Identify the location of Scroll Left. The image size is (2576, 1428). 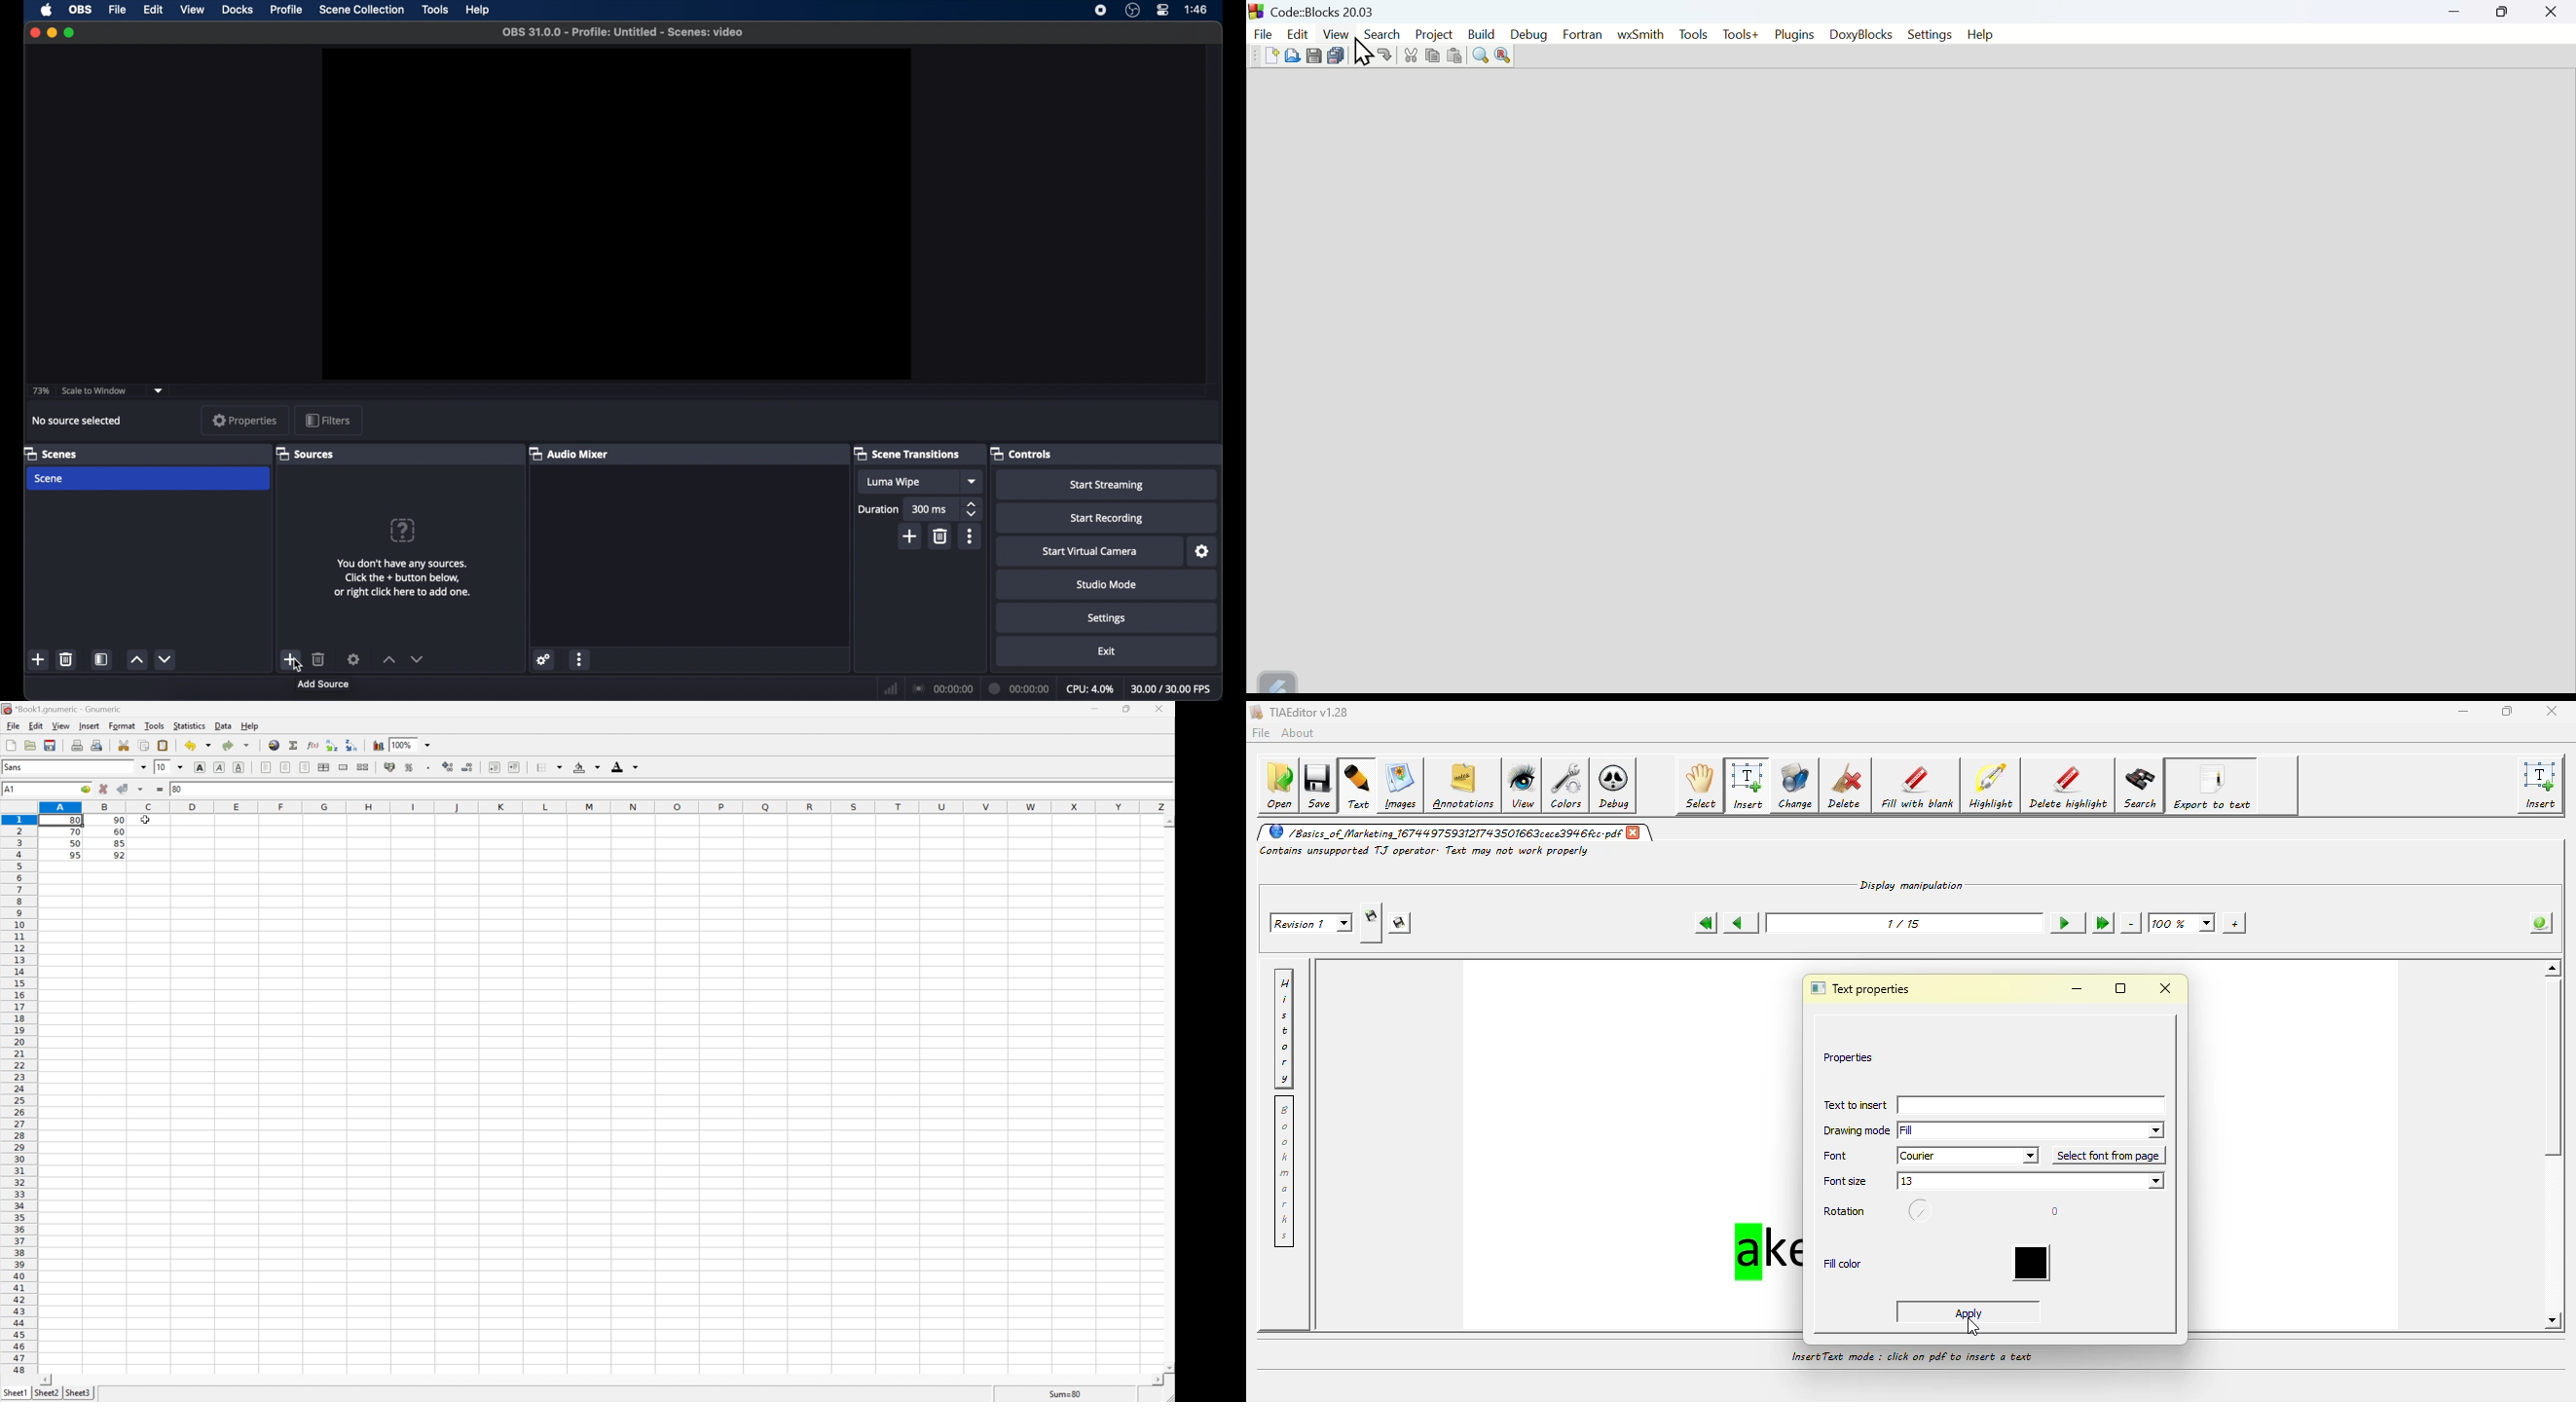
(49, 1376).